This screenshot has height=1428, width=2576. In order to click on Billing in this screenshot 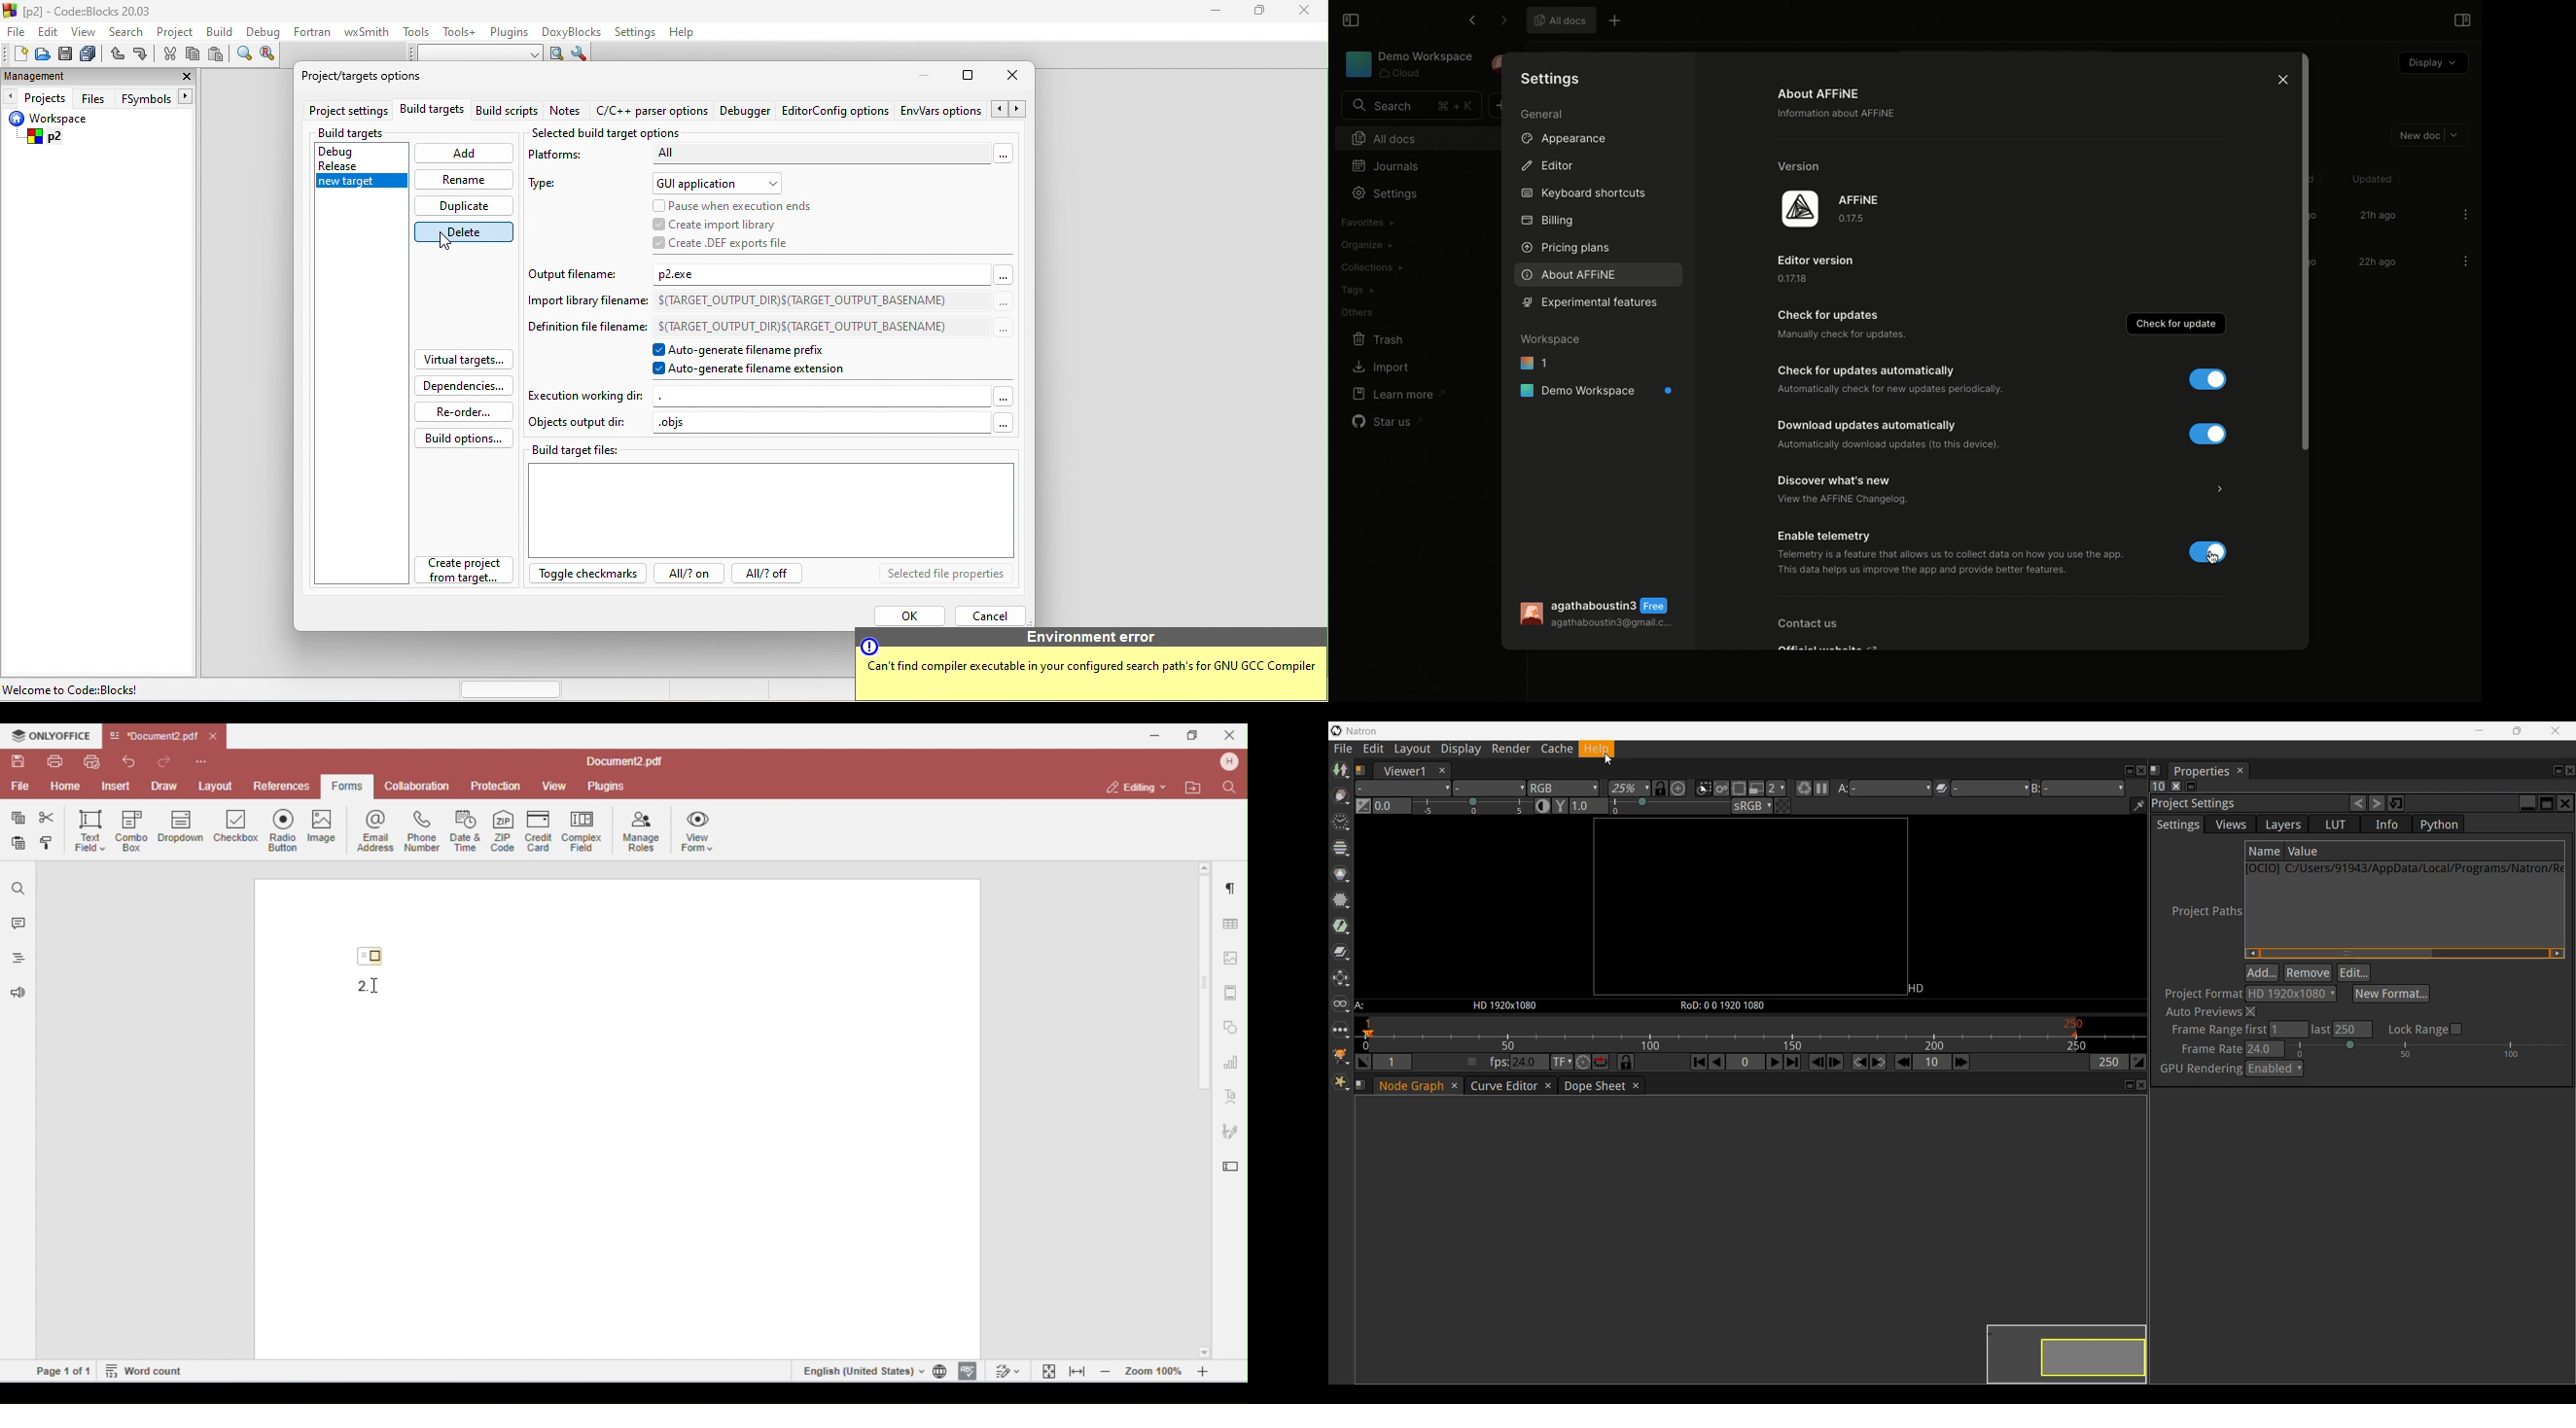, I will do `click(1548, 223)`.